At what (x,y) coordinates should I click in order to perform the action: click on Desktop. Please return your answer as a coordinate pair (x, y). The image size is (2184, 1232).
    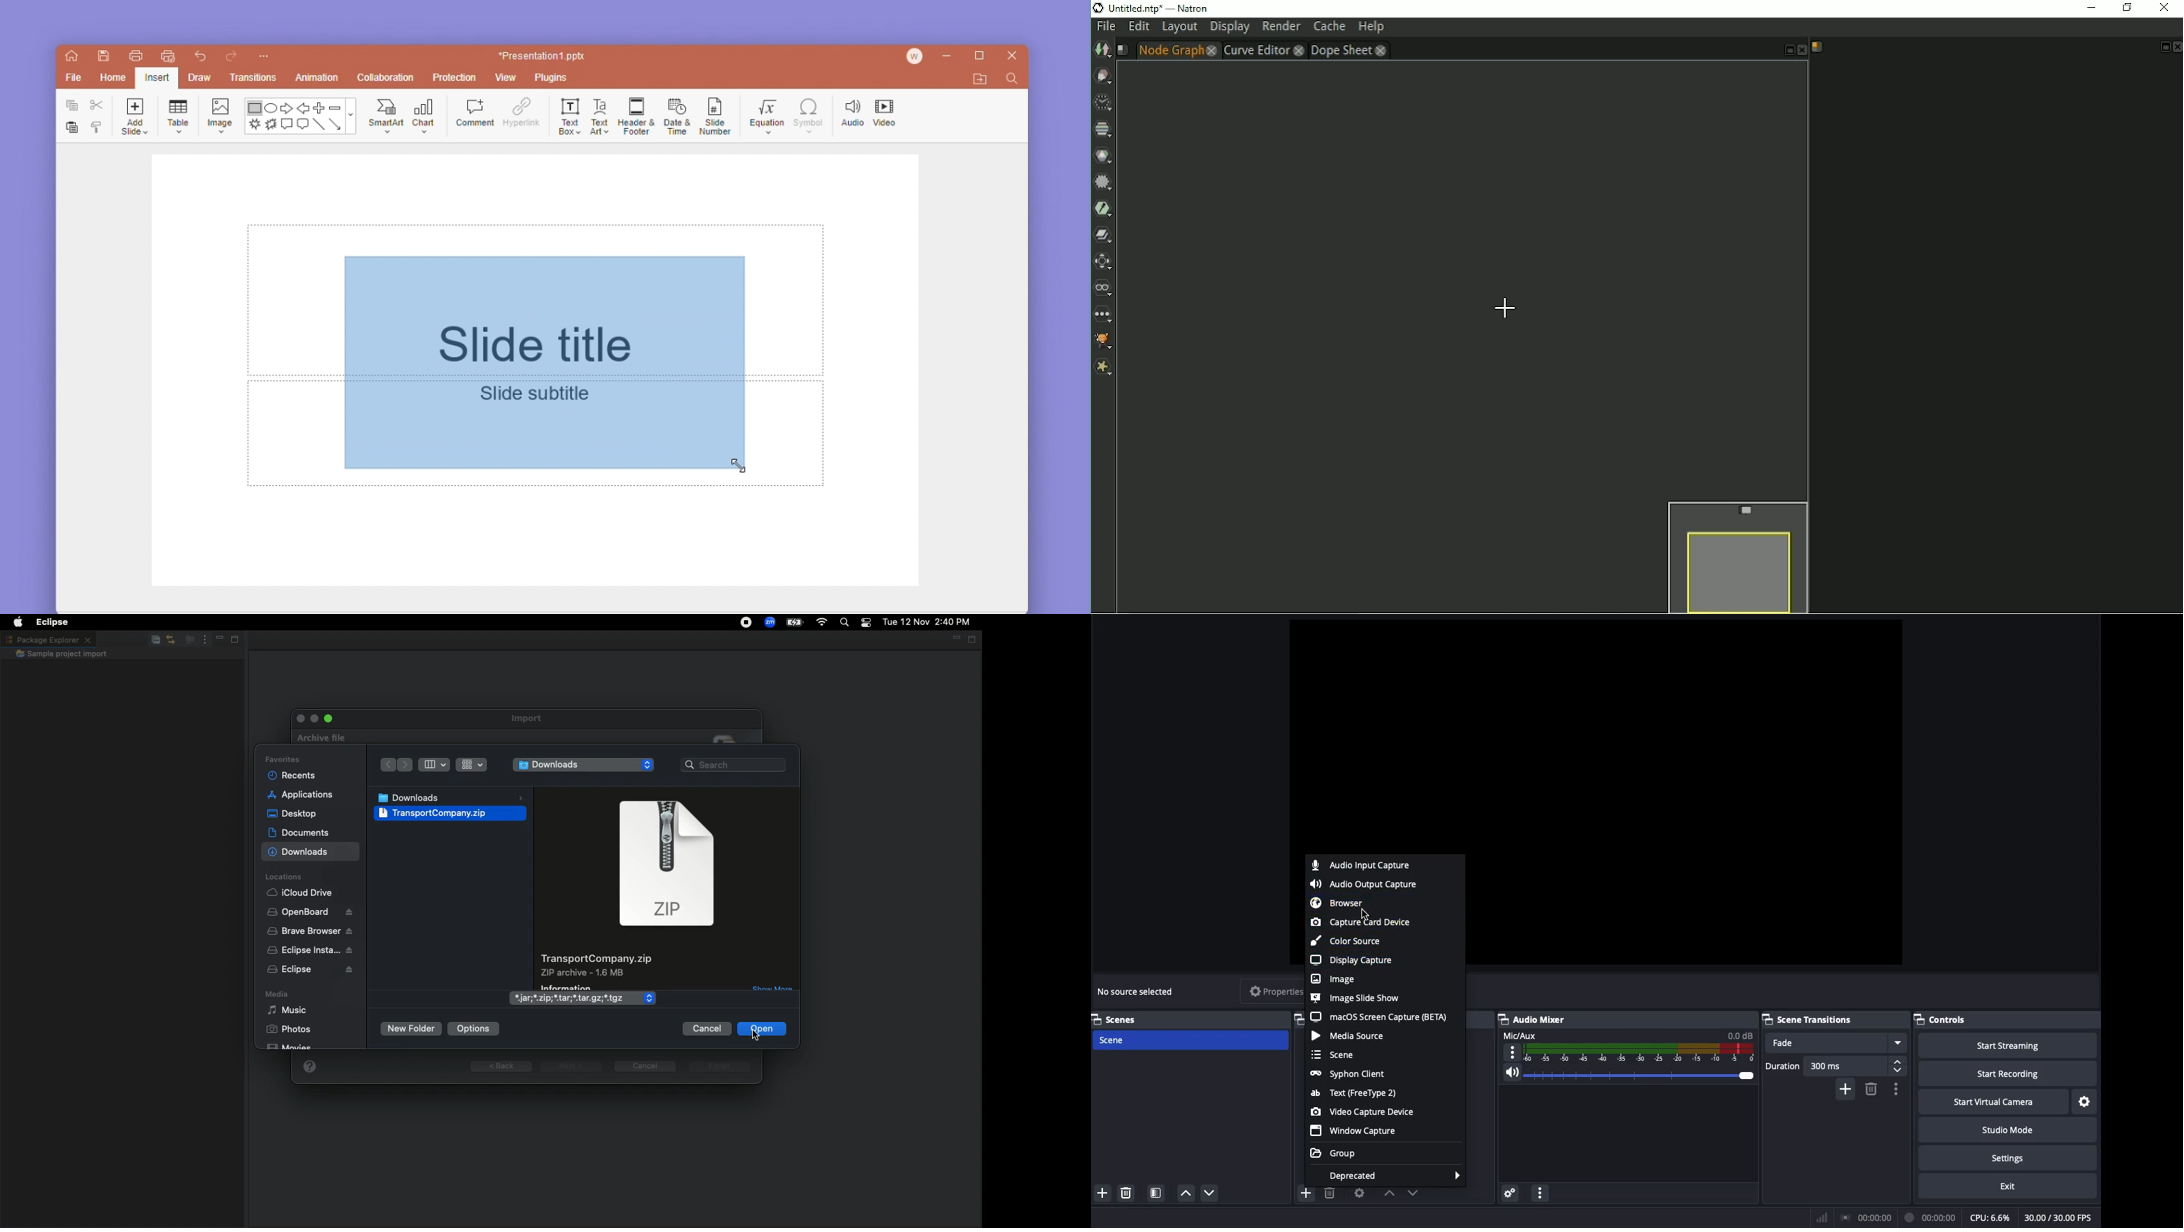
    Looking at the image, I should click on (292, 813).